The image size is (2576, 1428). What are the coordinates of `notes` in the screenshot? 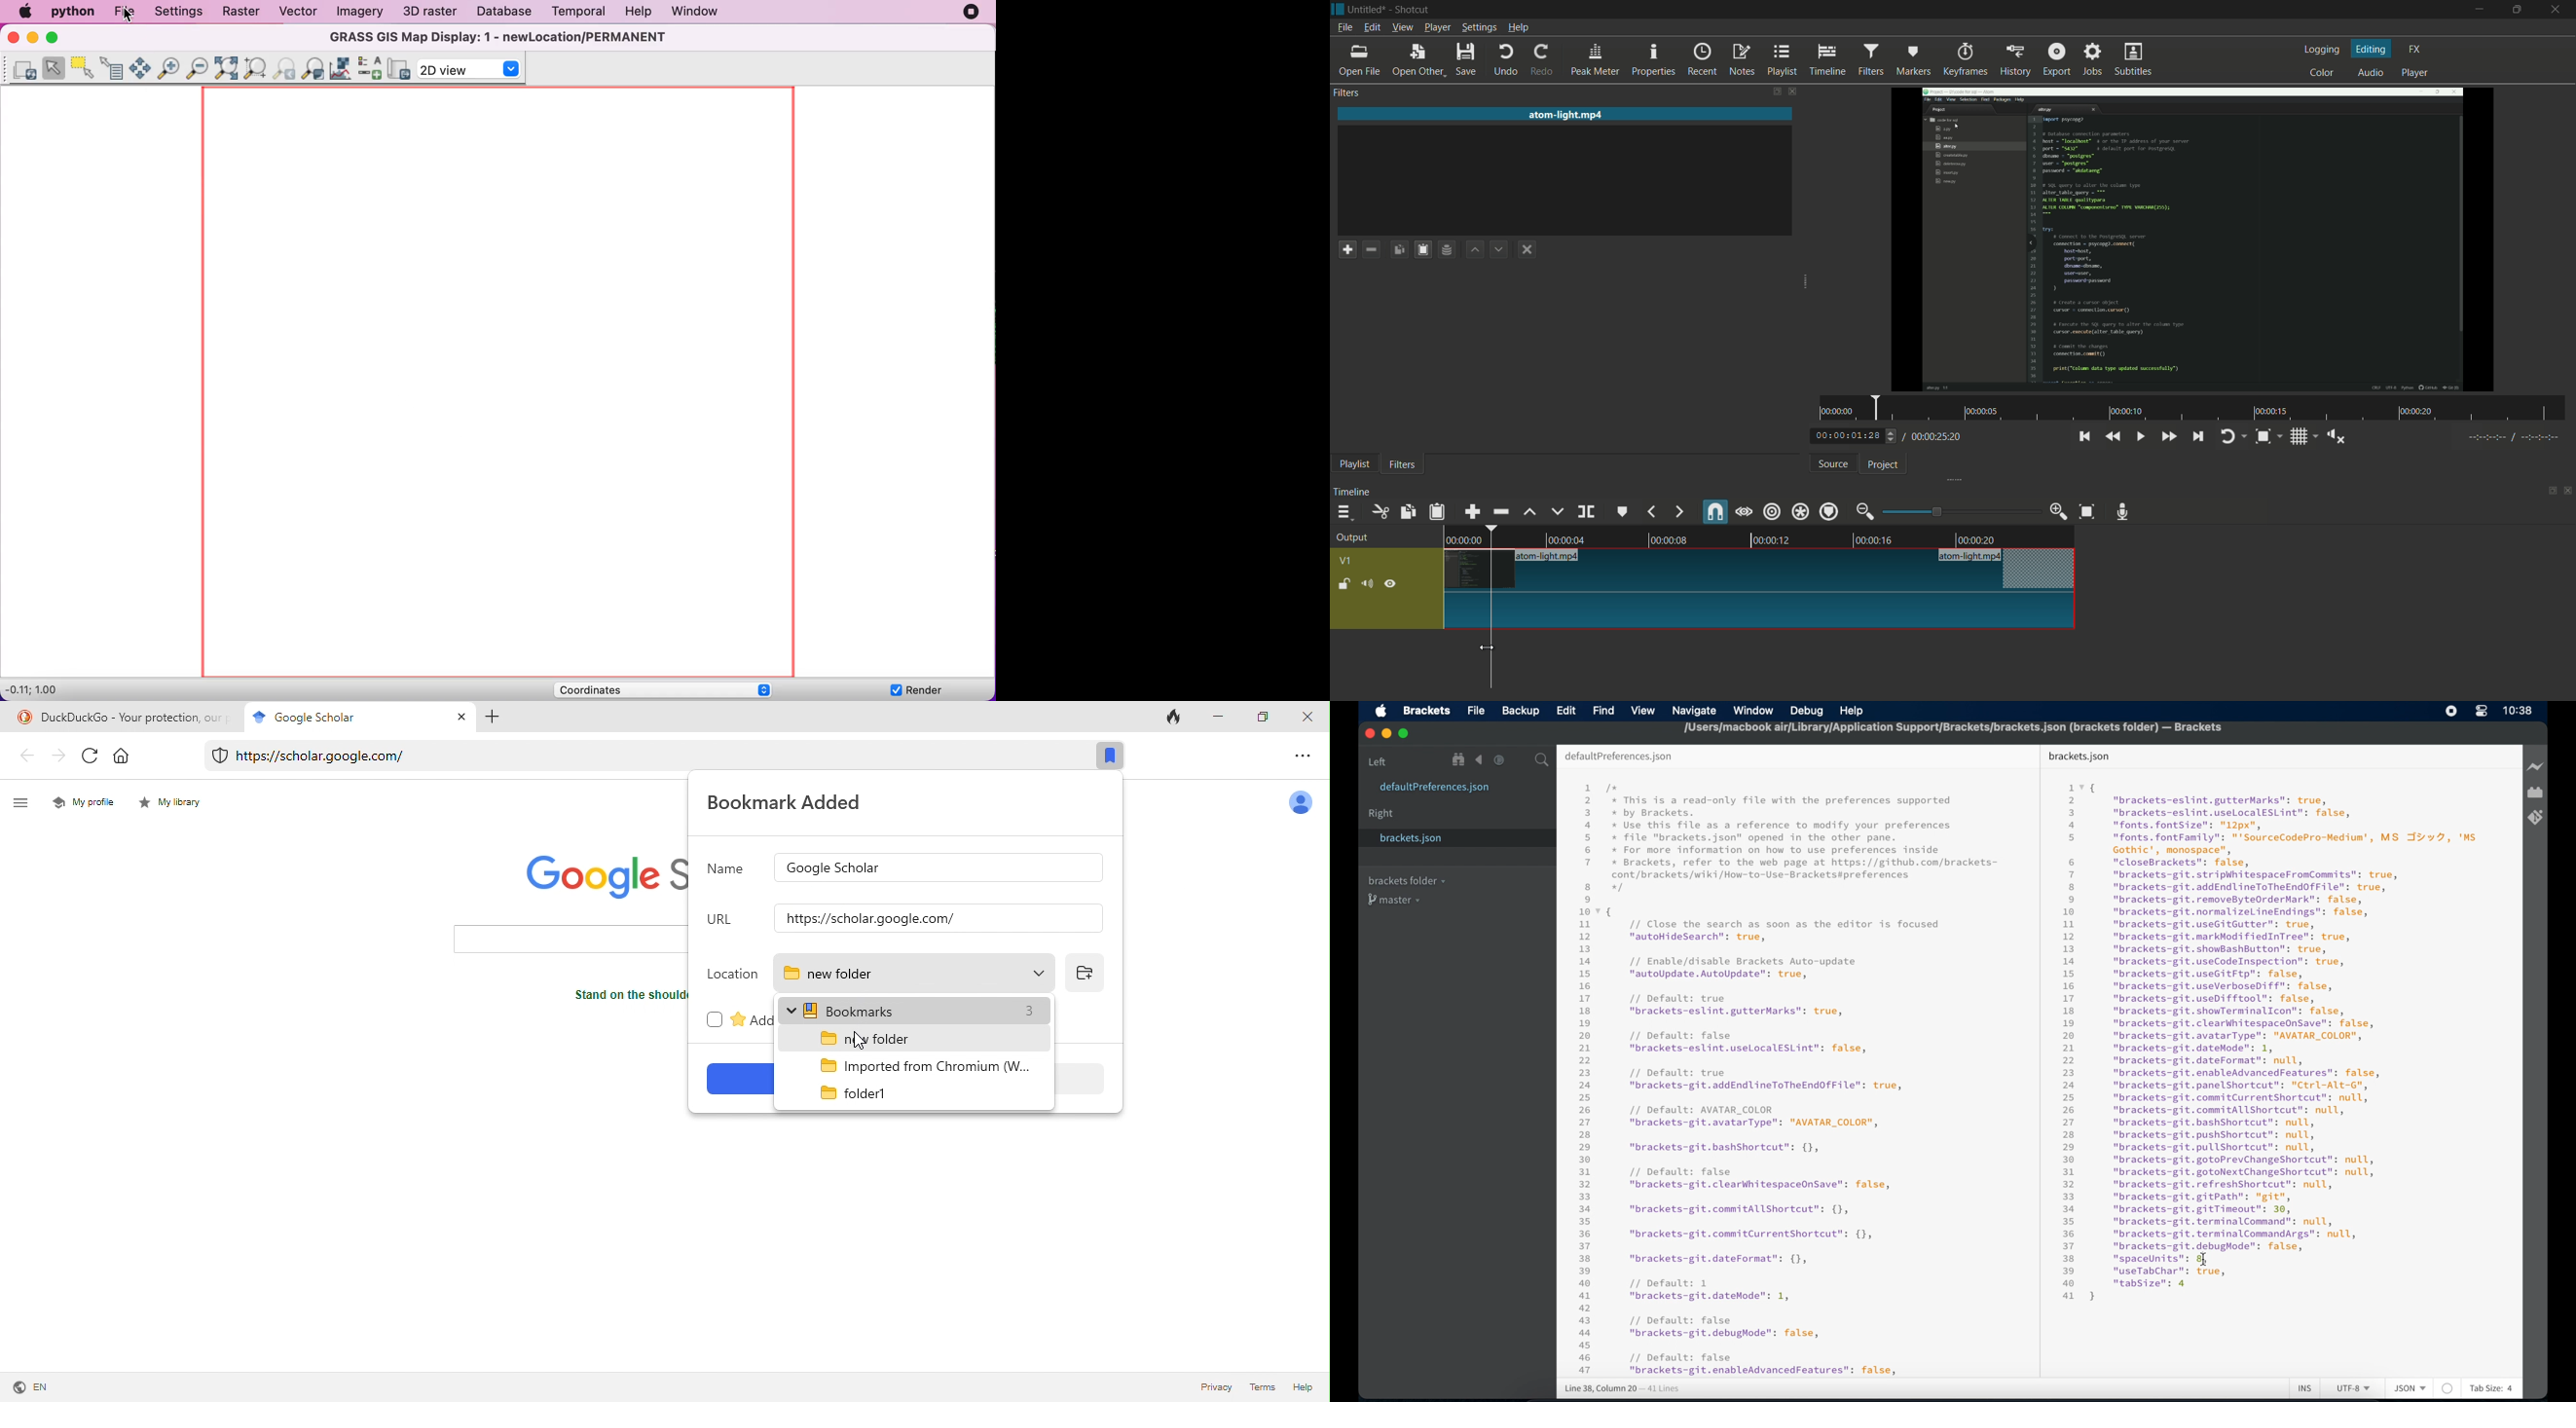 It's located at (1741, 60).